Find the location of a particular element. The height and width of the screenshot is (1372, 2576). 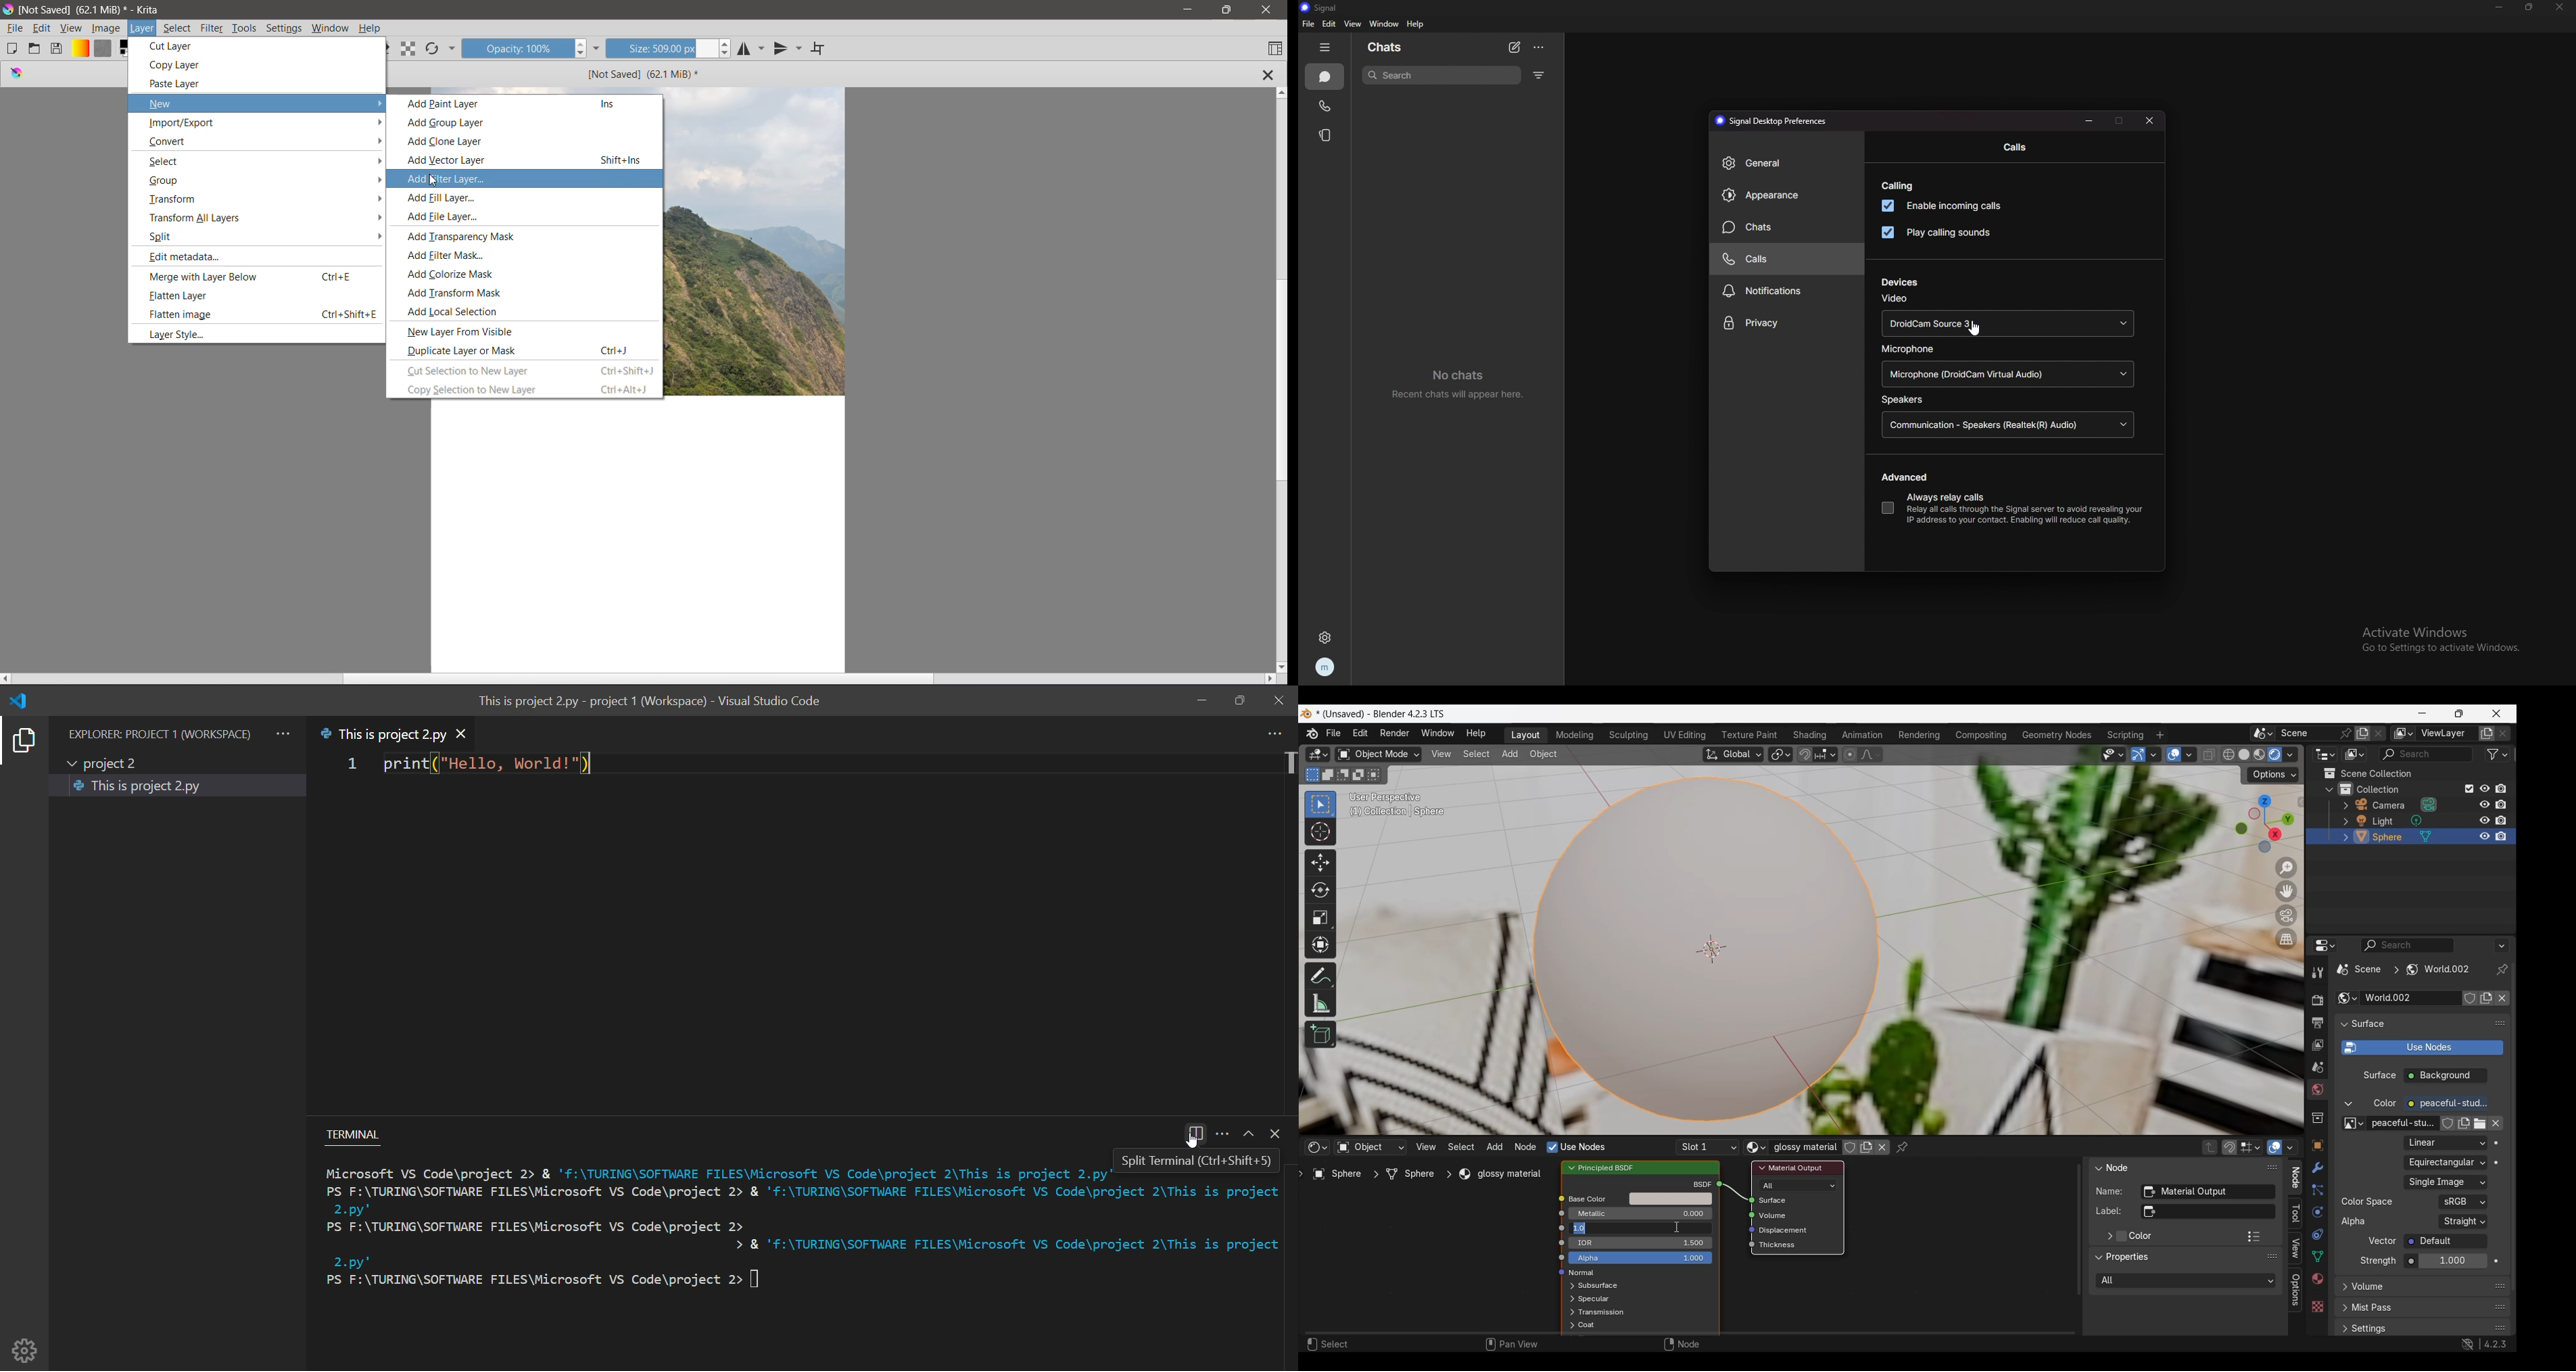

icon is located at coordinates (1747, 1229).